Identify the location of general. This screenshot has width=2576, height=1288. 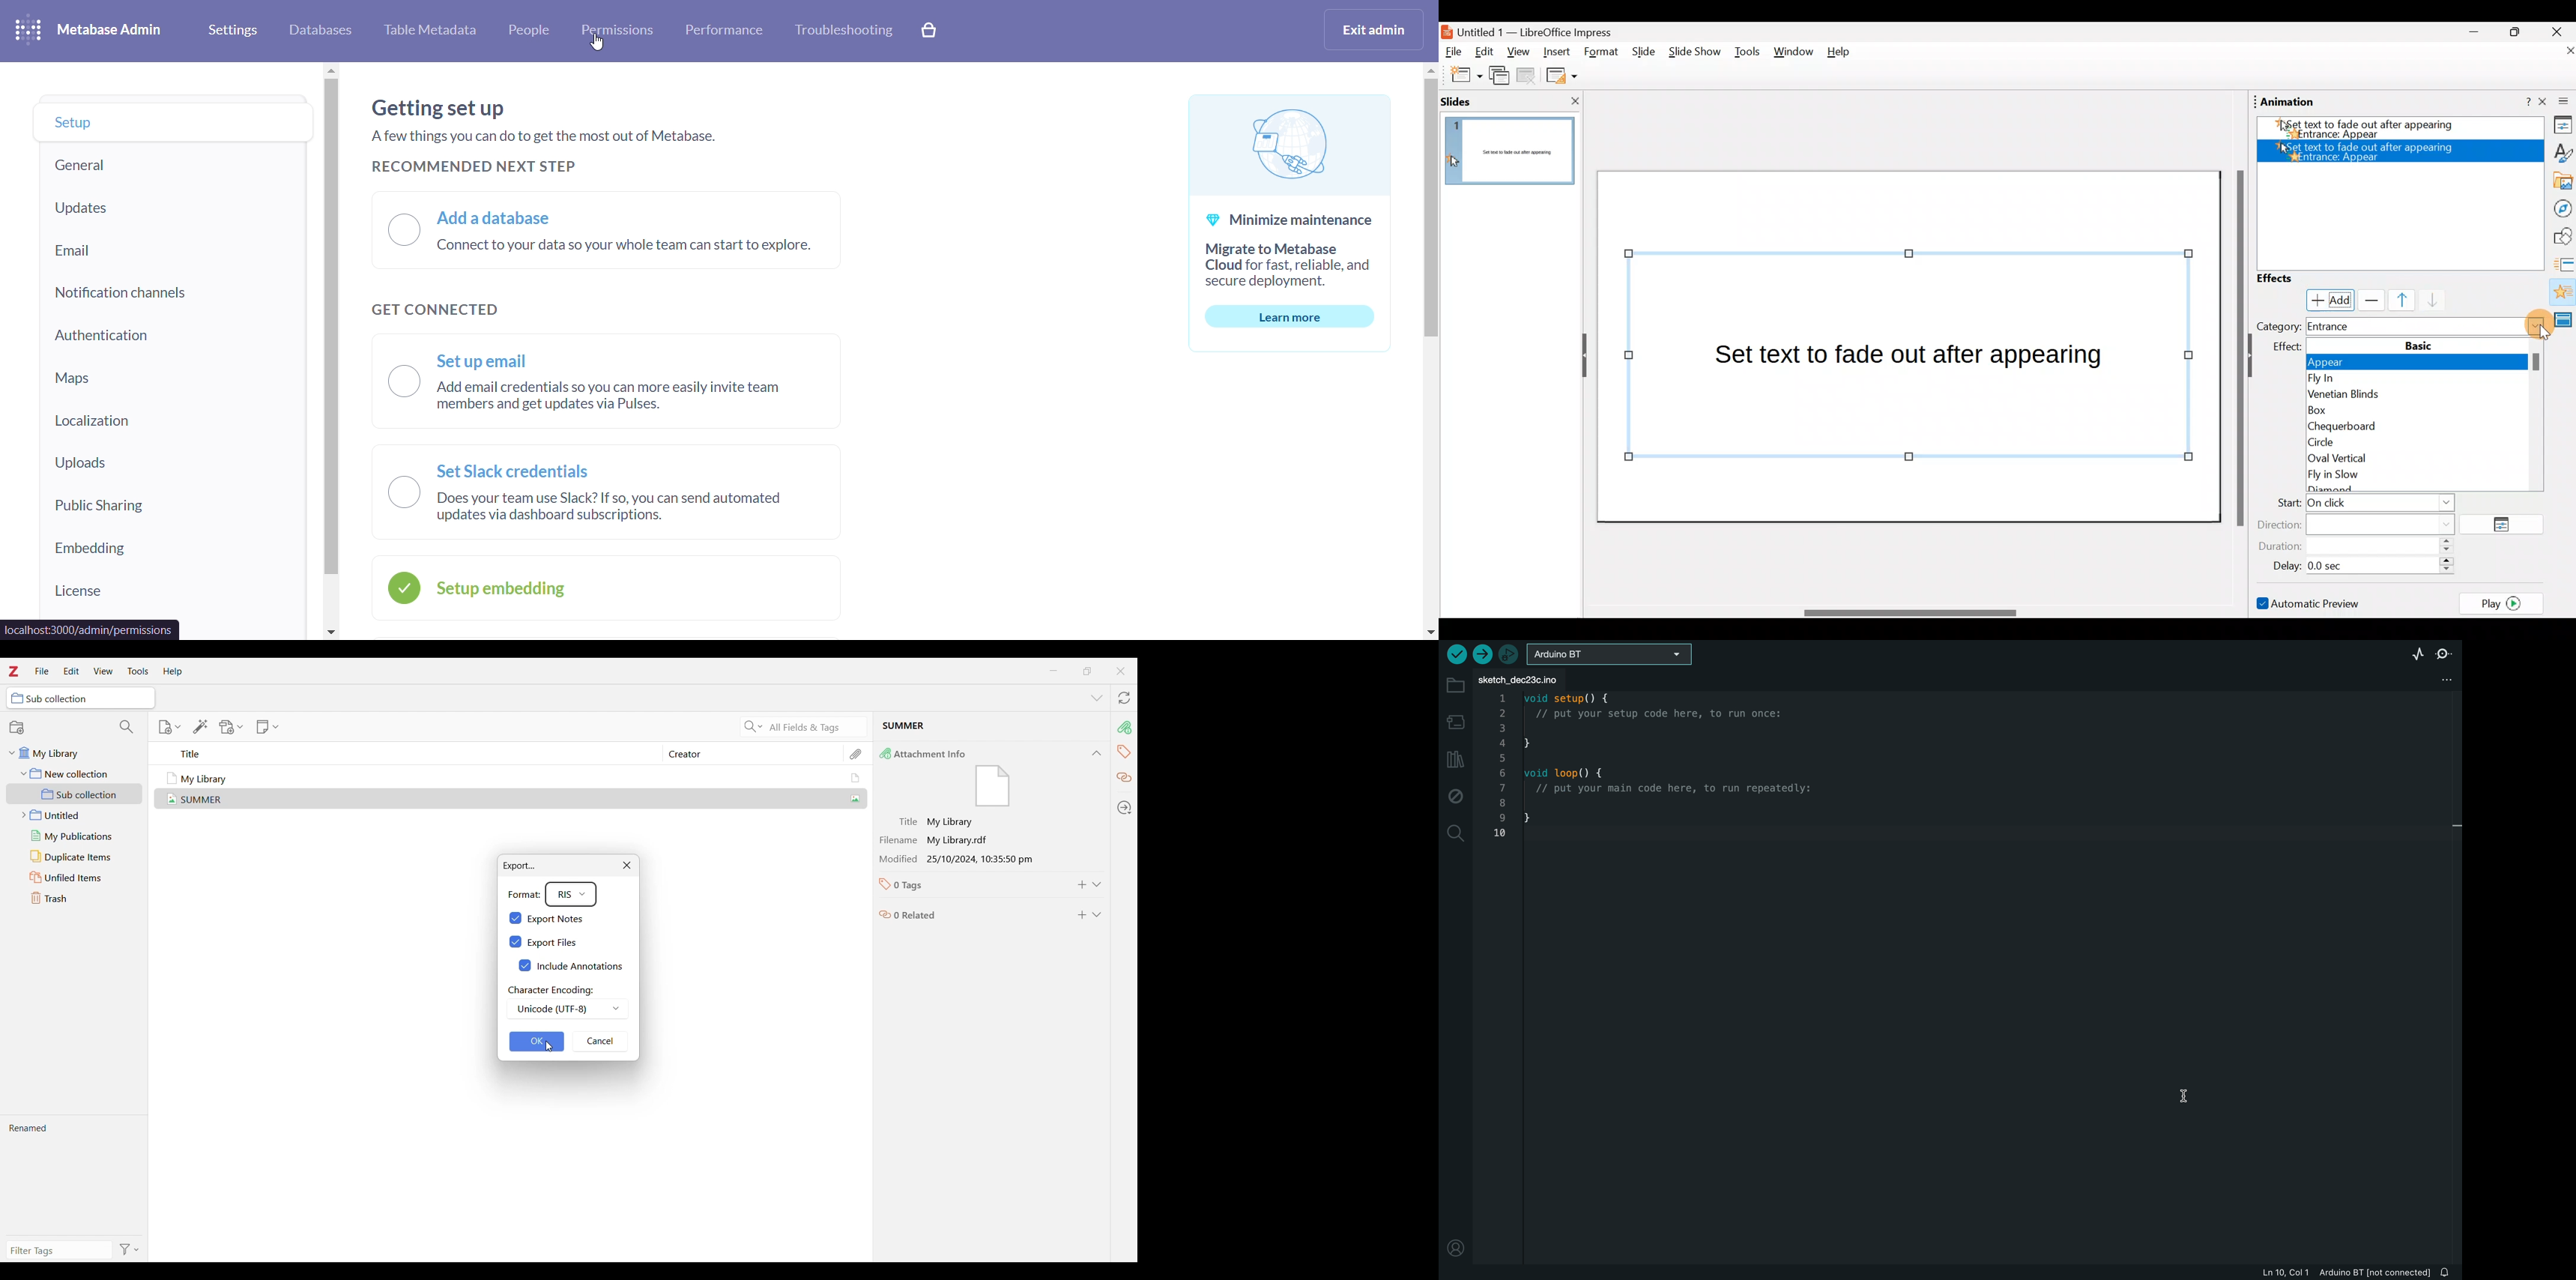
(173, 163).